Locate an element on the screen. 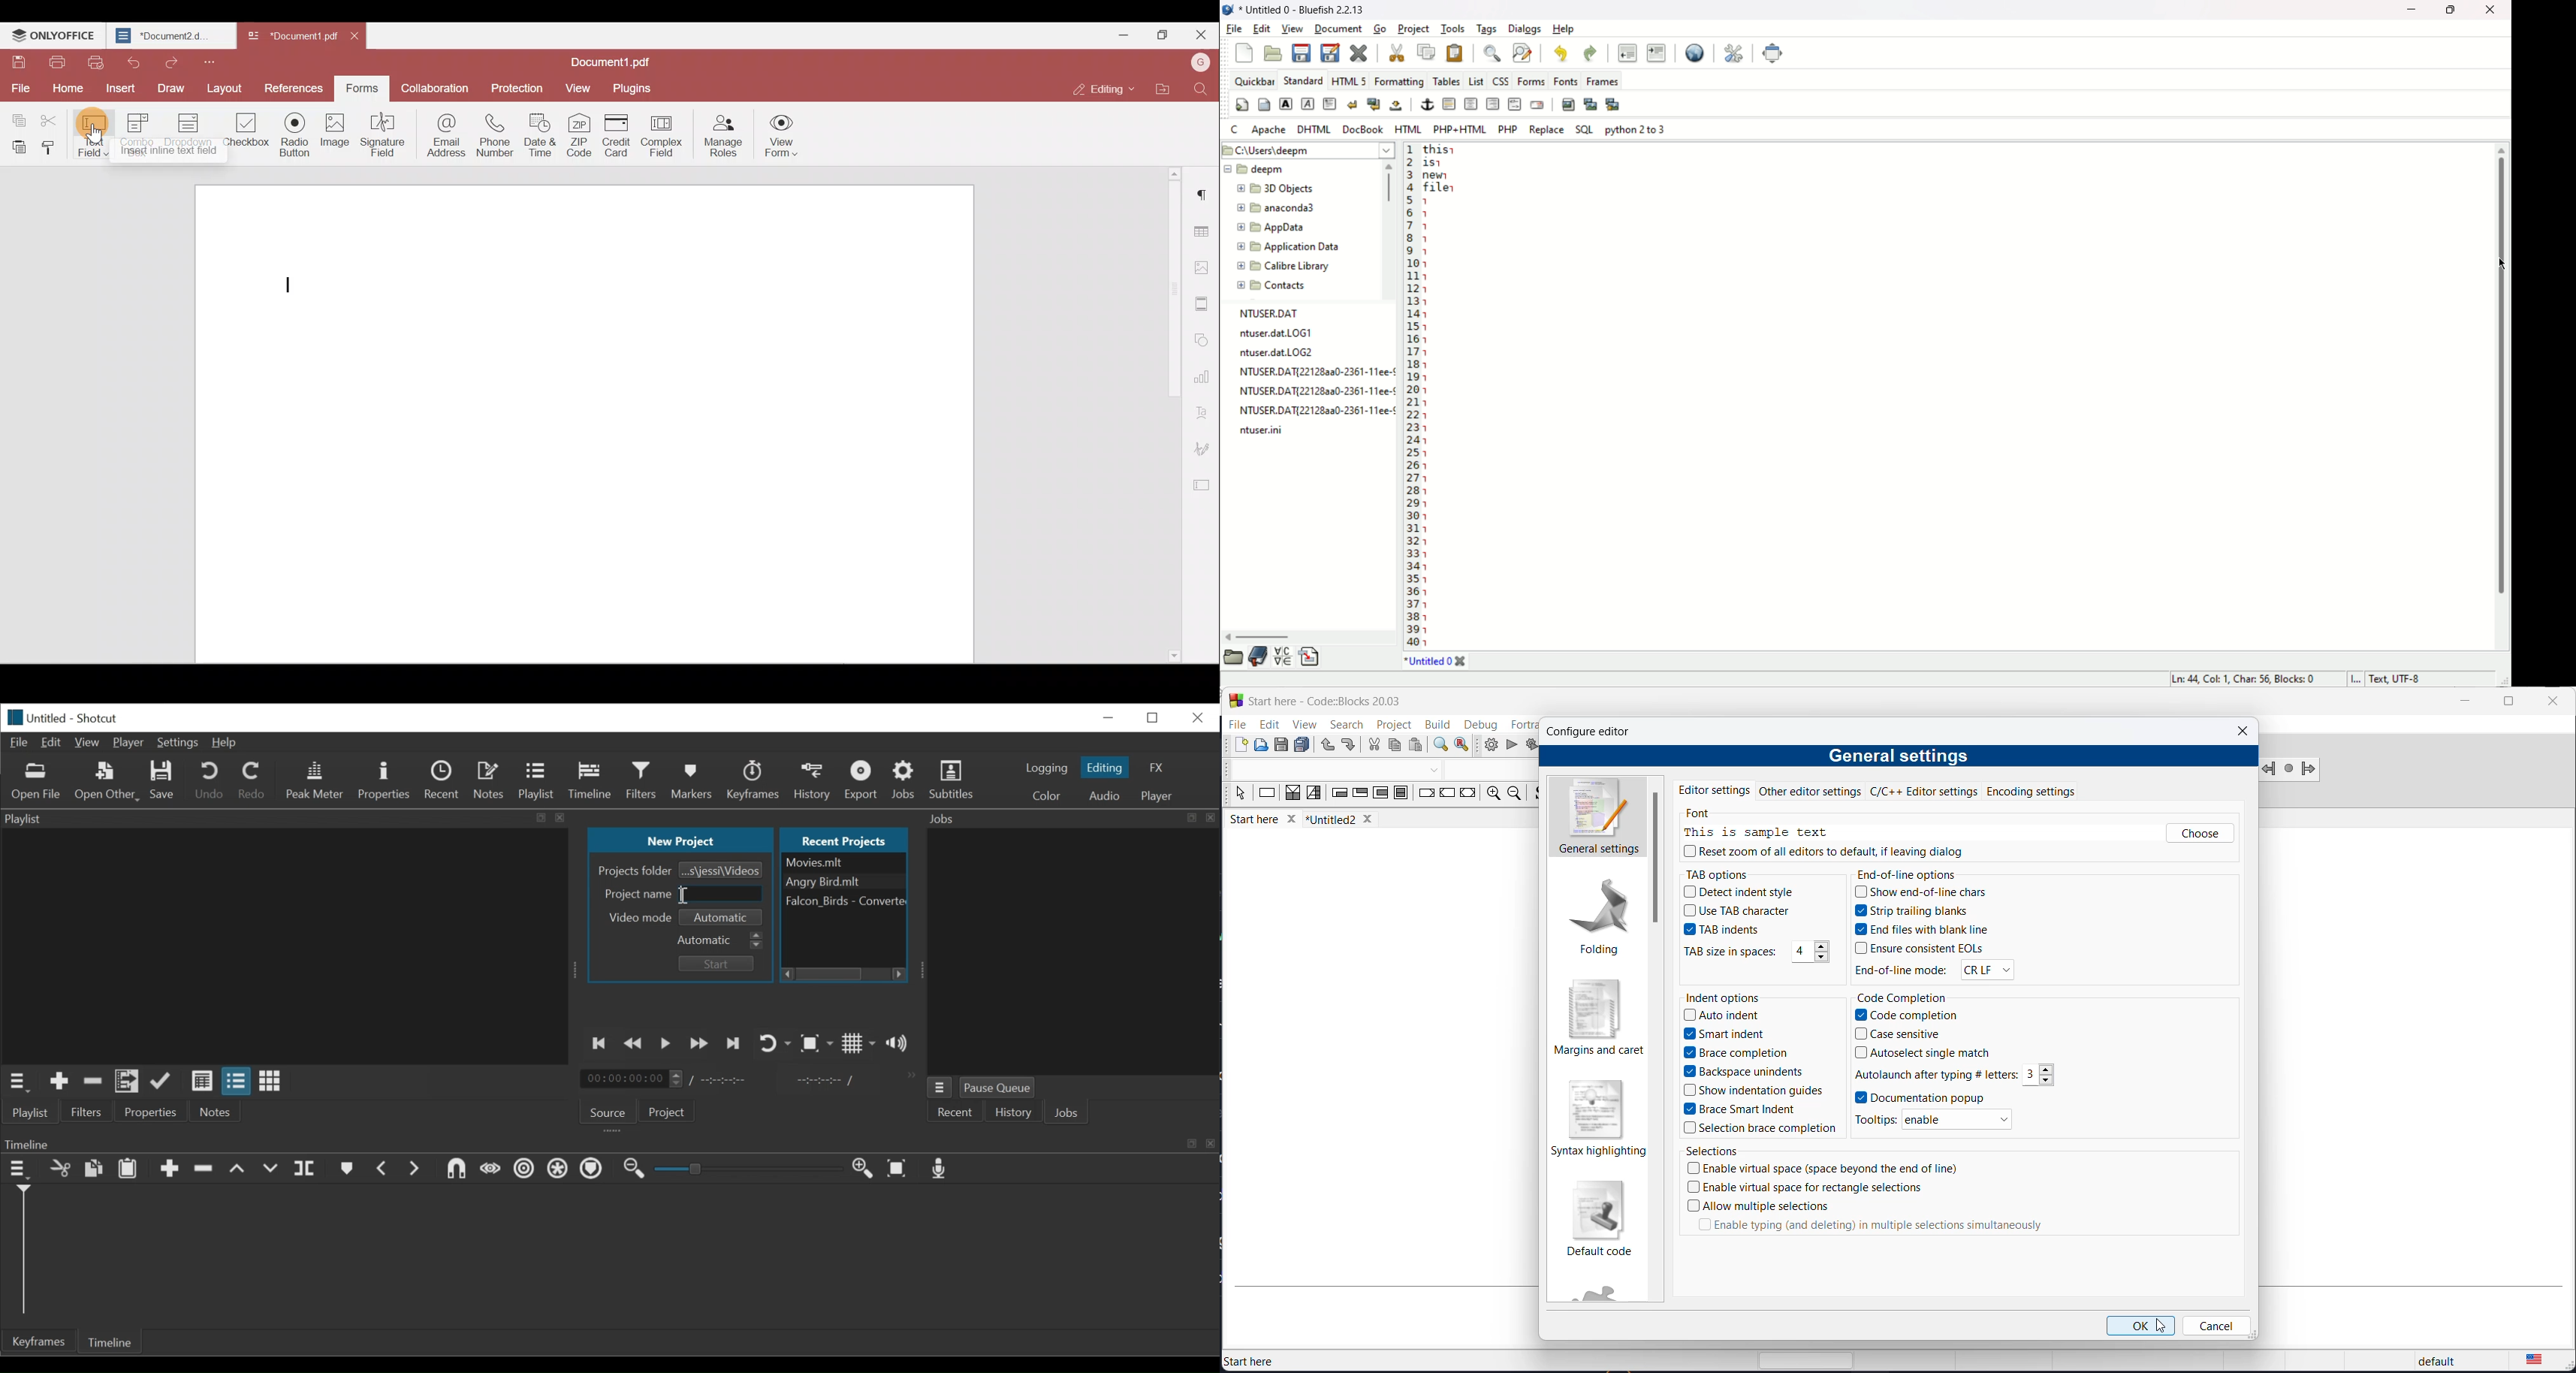 This screenshot has height=1400, width=2576. Open file location is located at coordinates (1162, 87).